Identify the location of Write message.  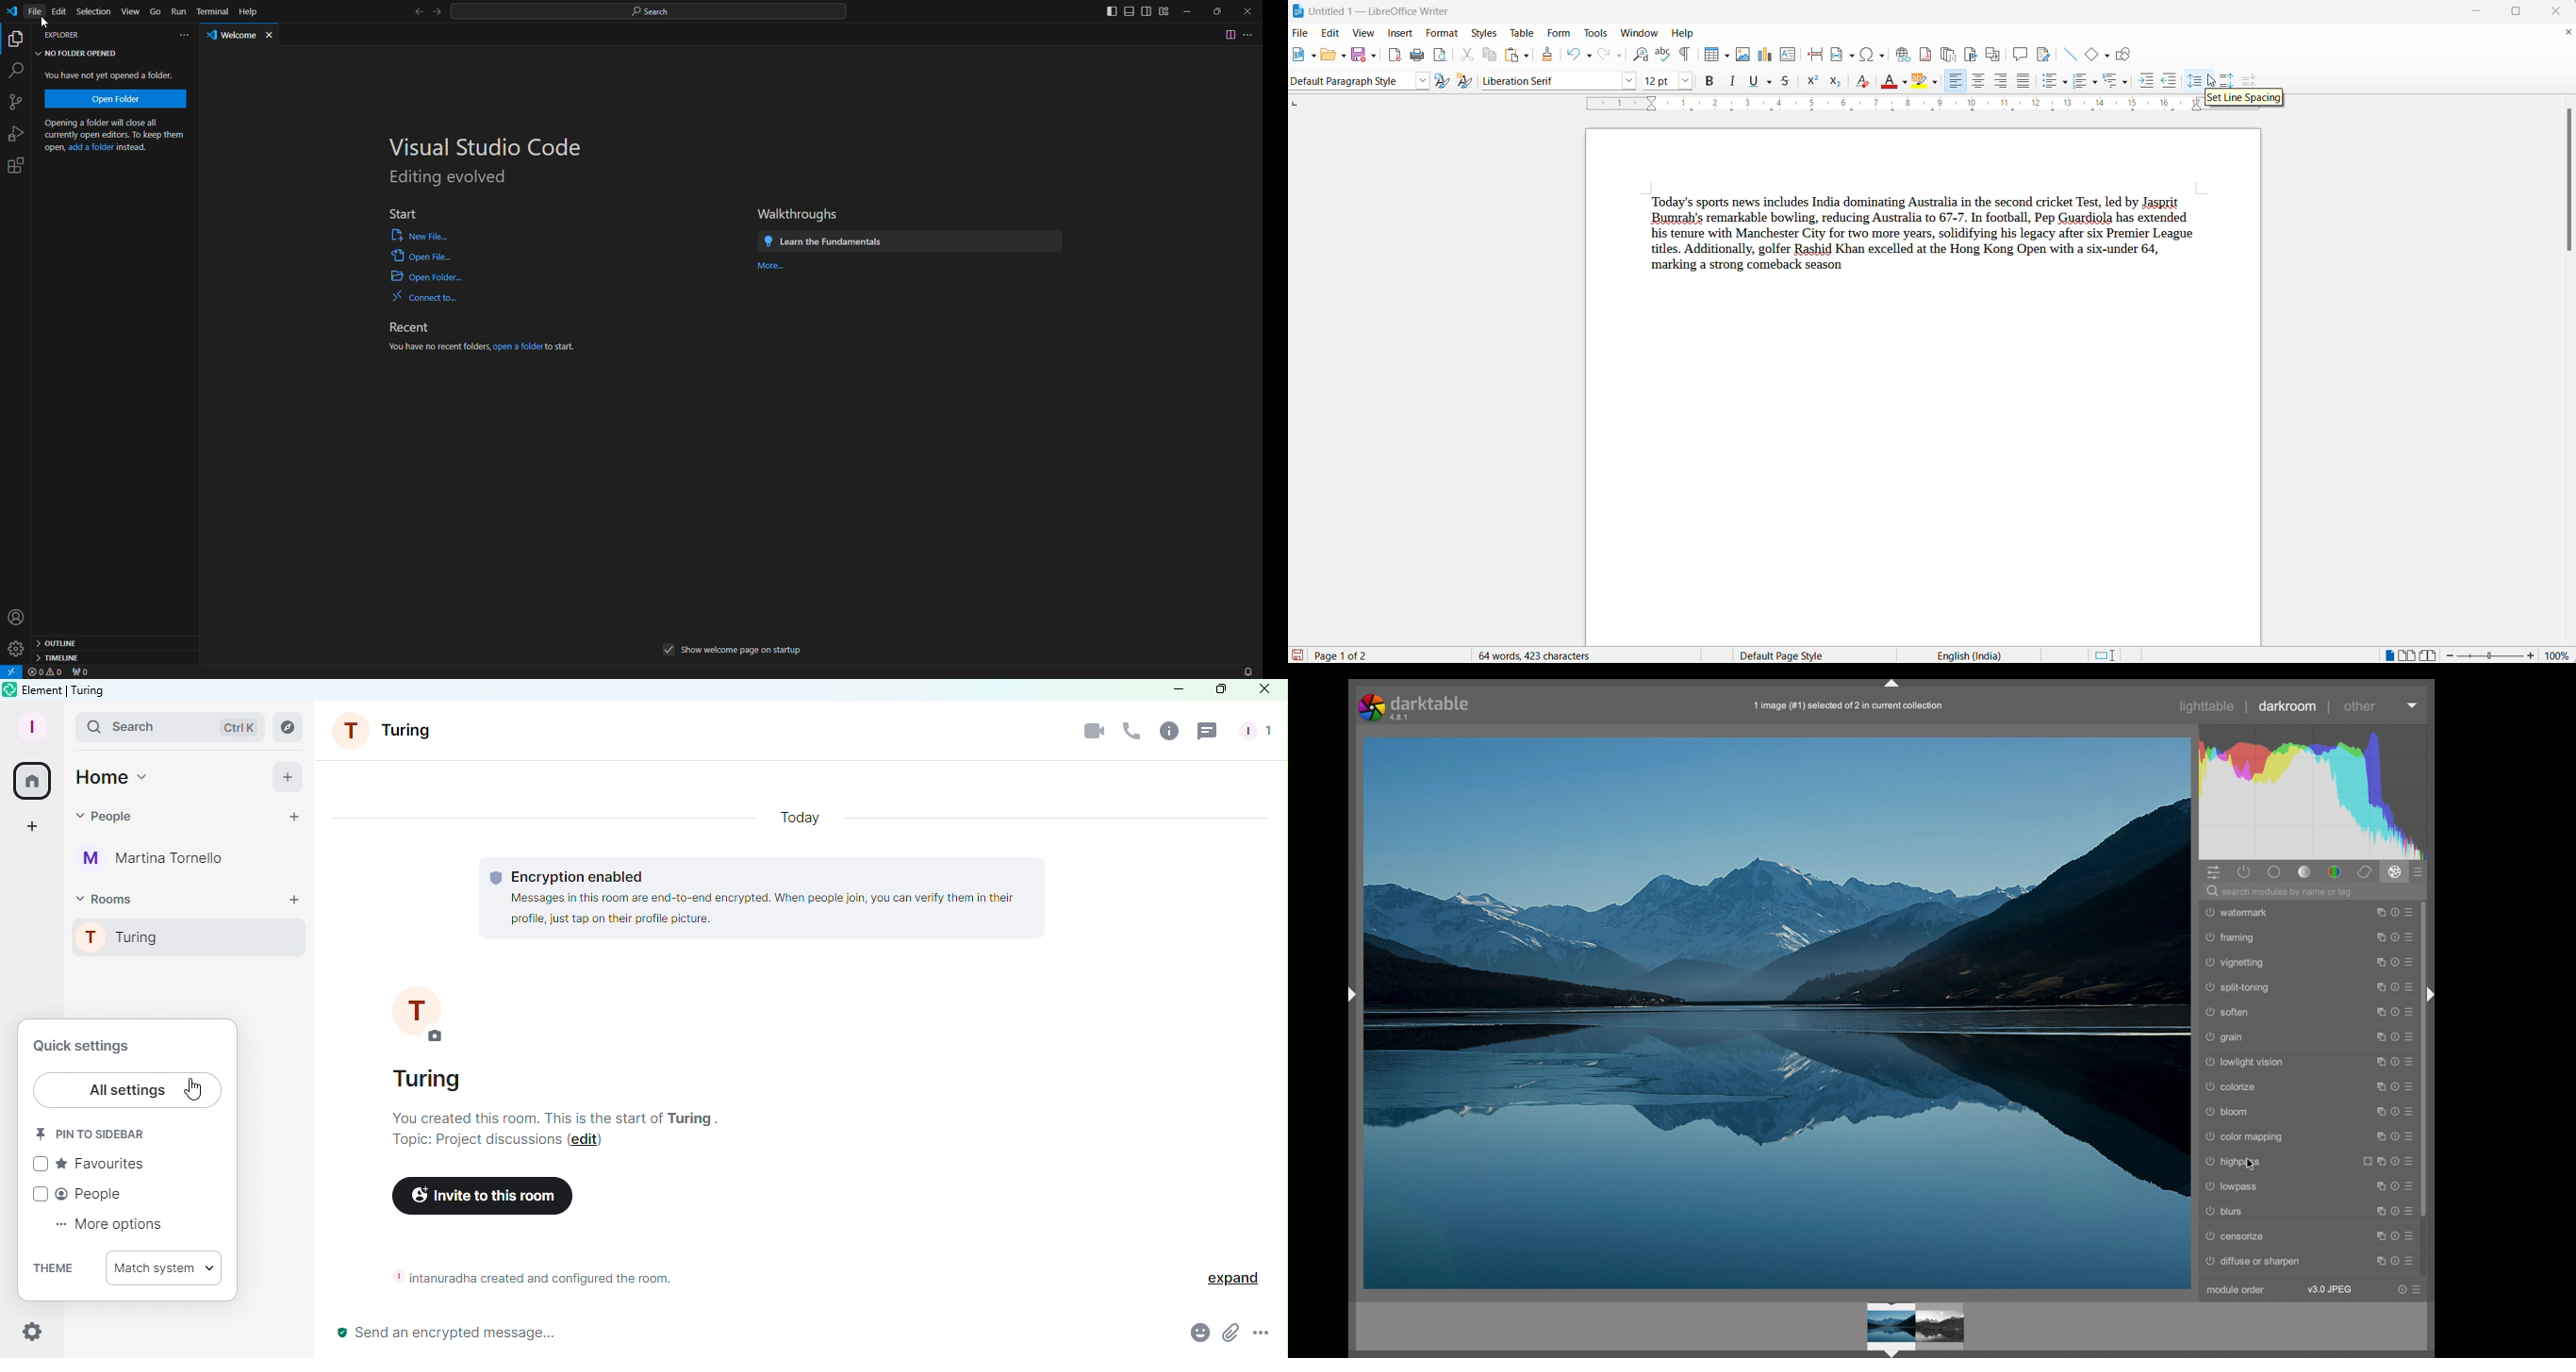
(741, 1335).